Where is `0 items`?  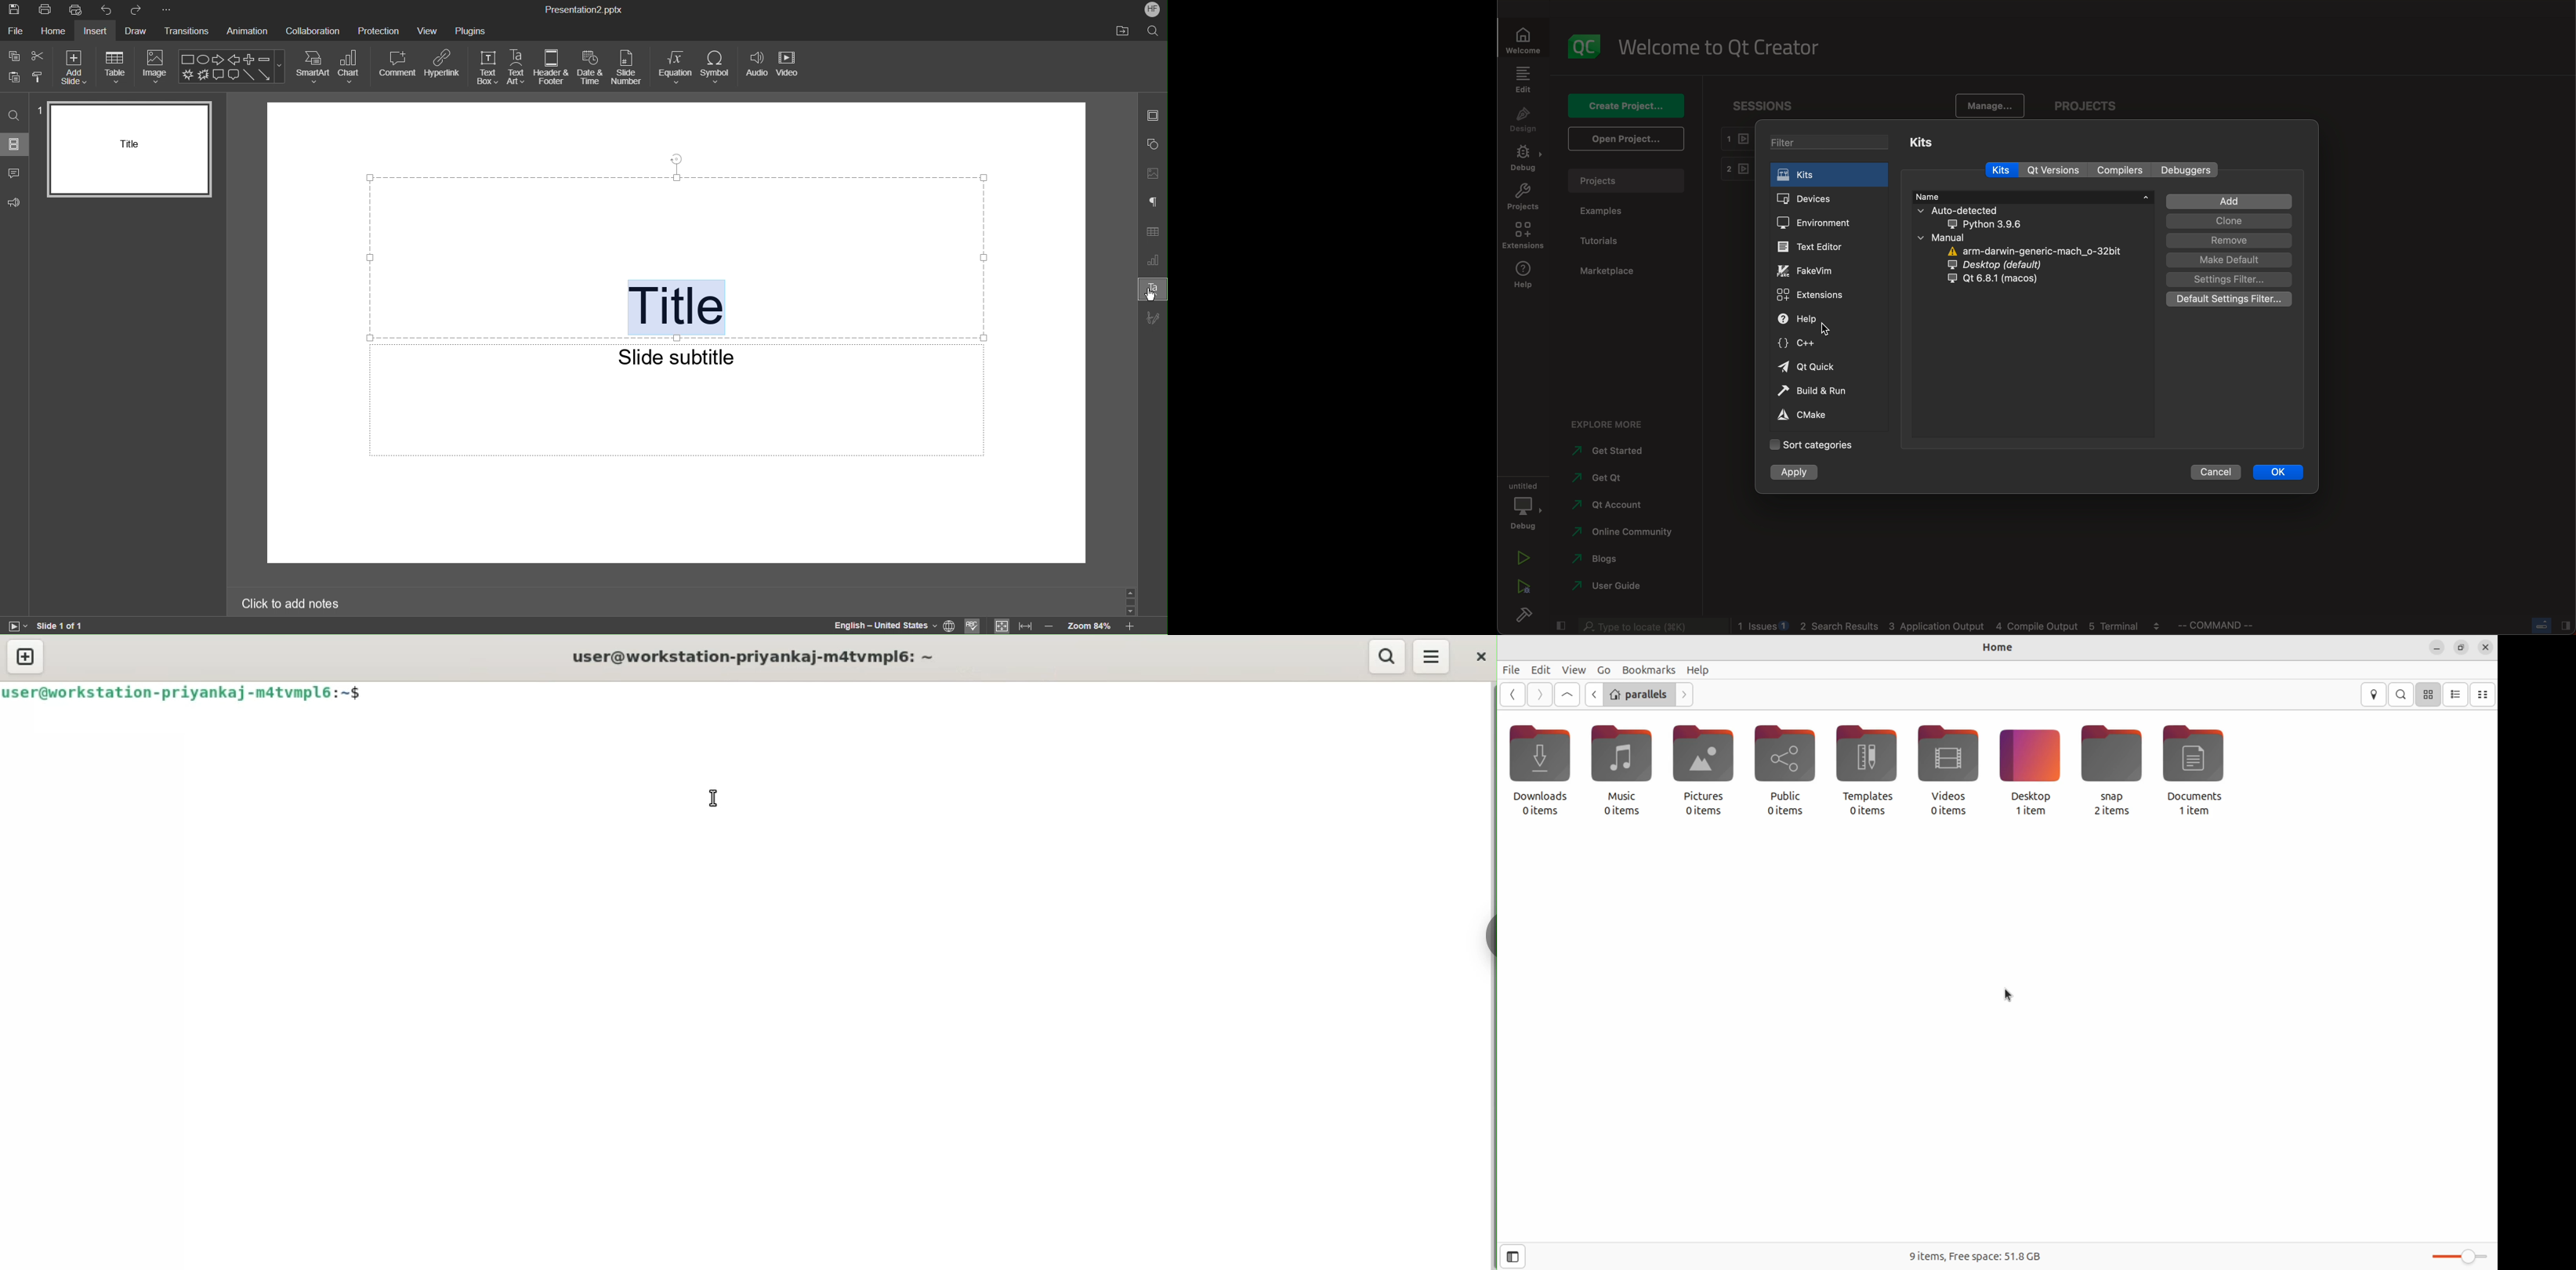 0 items is located at coordinates (1867, 811).